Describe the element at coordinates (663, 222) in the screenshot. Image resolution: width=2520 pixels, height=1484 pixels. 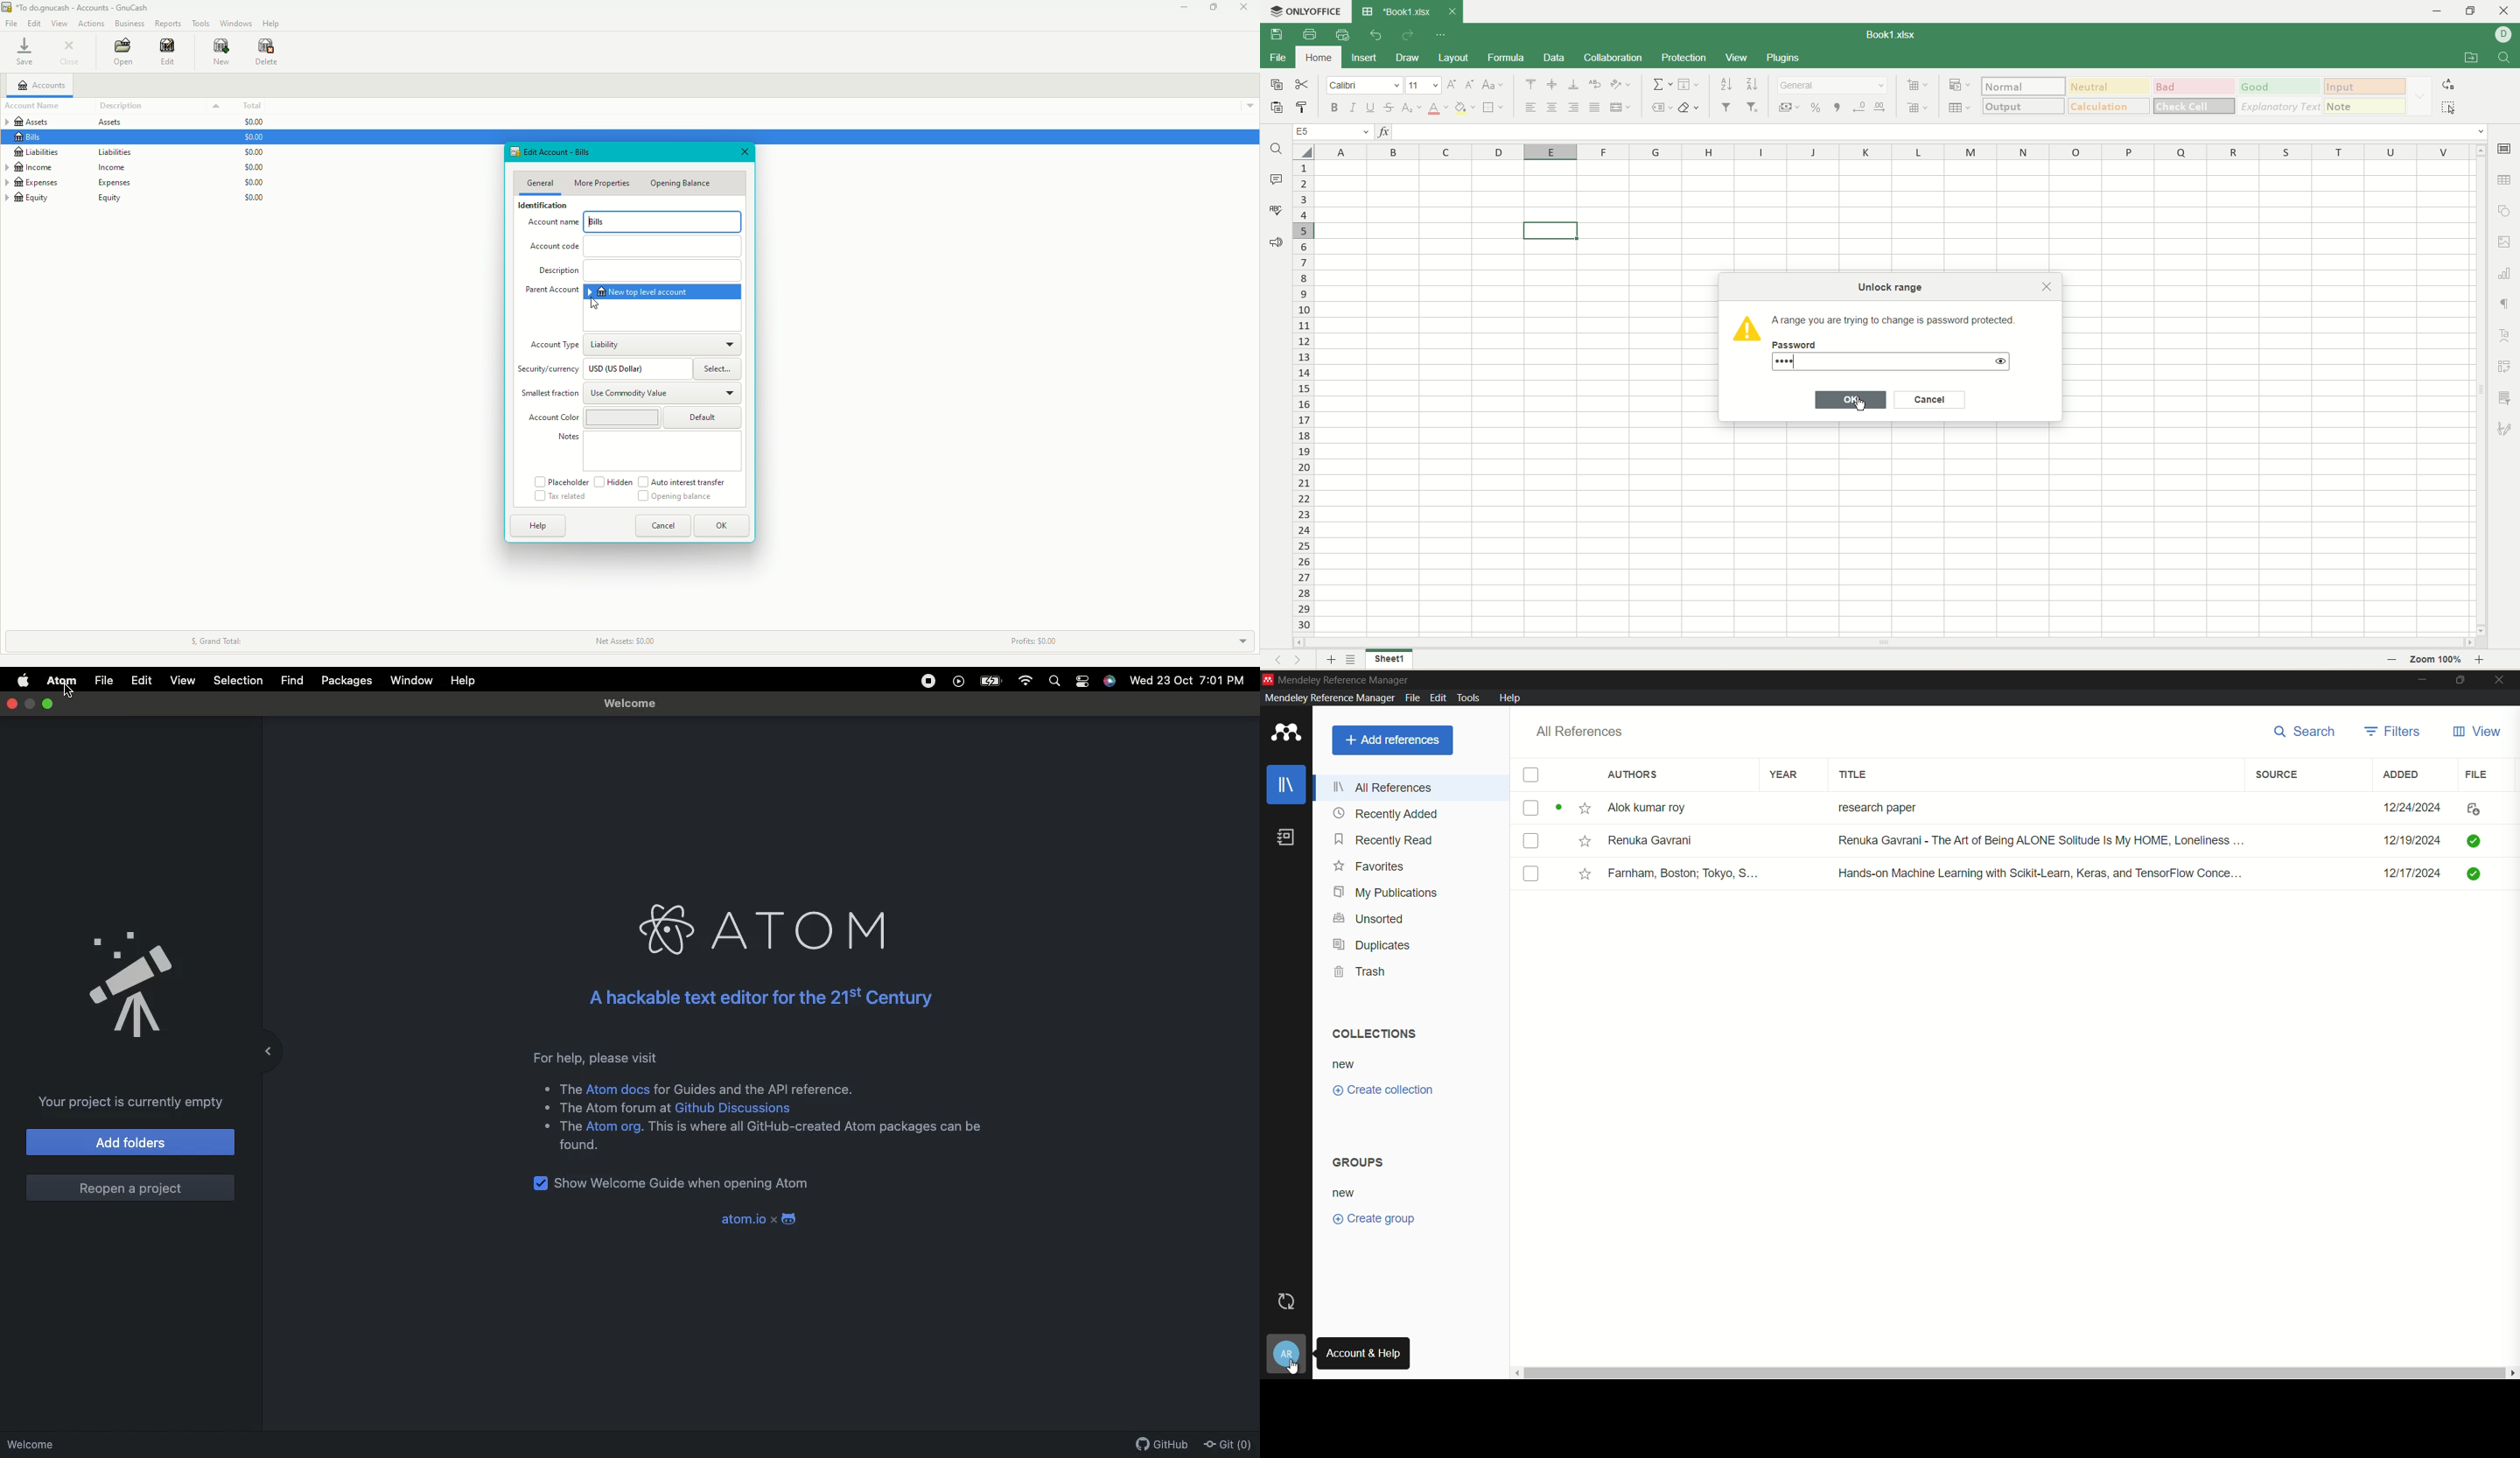
I see `Bills` at that location.